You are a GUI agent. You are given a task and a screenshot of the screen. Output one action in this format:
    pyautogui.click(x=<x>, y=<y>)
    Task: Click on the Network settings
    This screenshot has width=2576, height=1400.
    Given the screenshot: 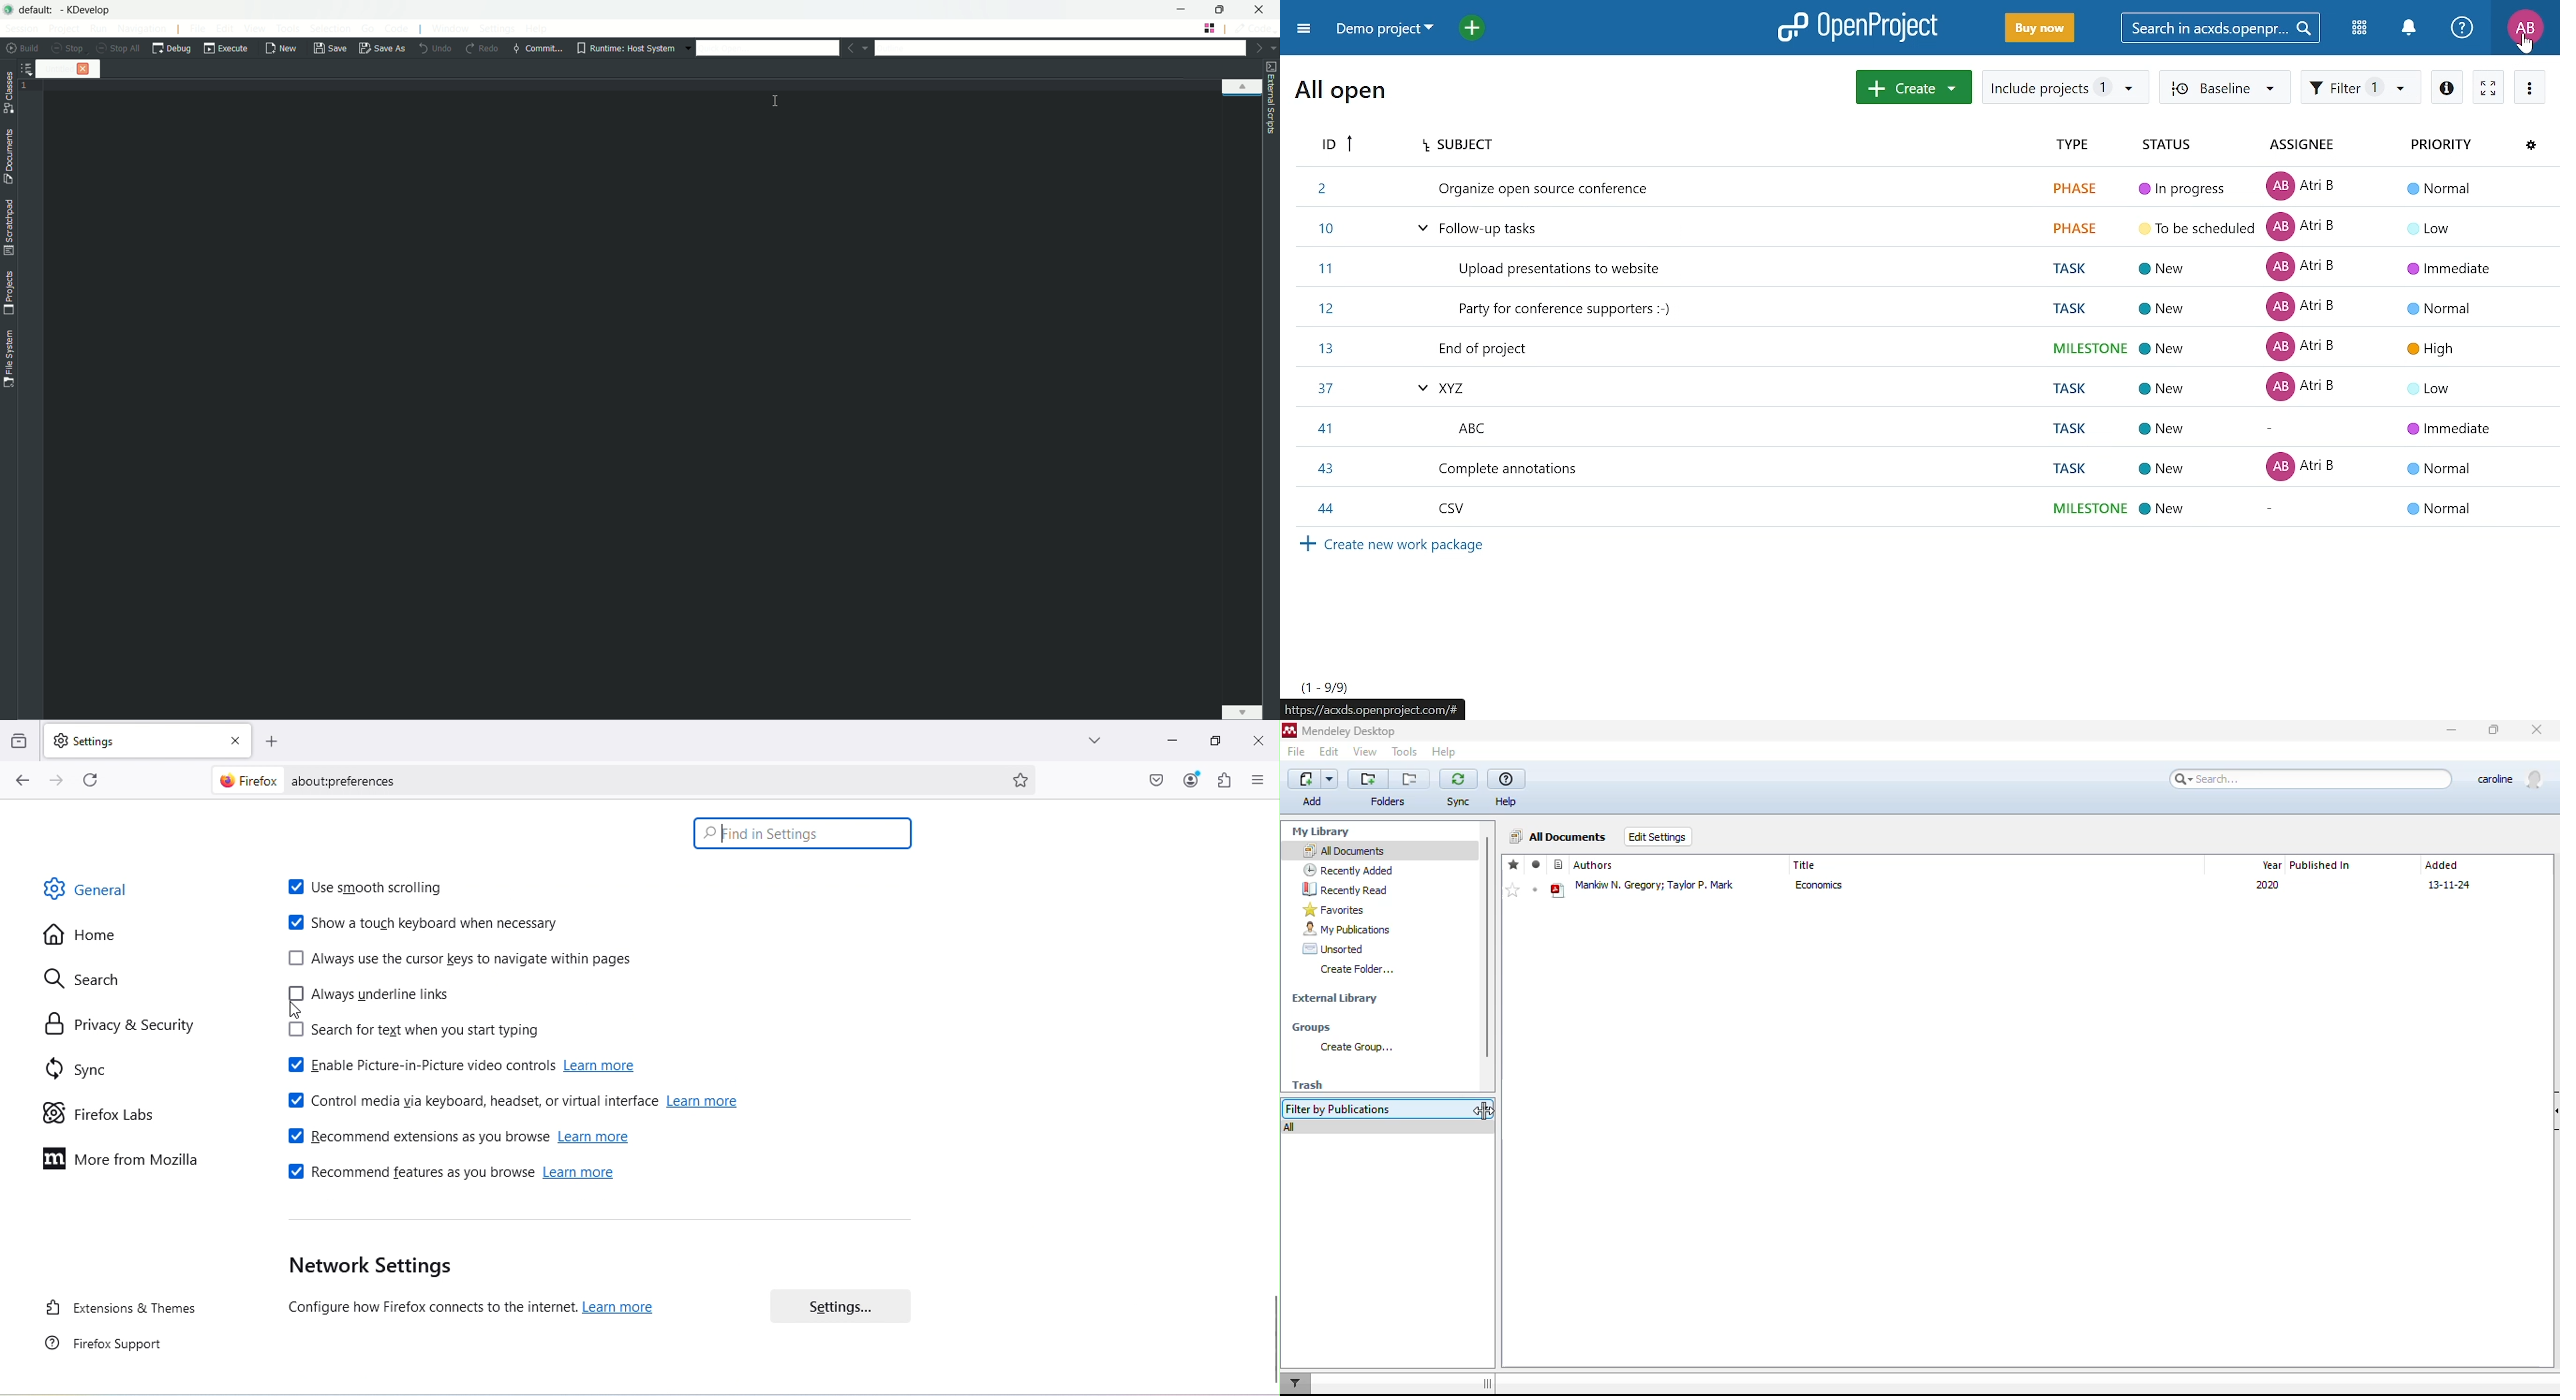 What is the action you would take?
    pyautogui.click(x=424, y=1290)
    